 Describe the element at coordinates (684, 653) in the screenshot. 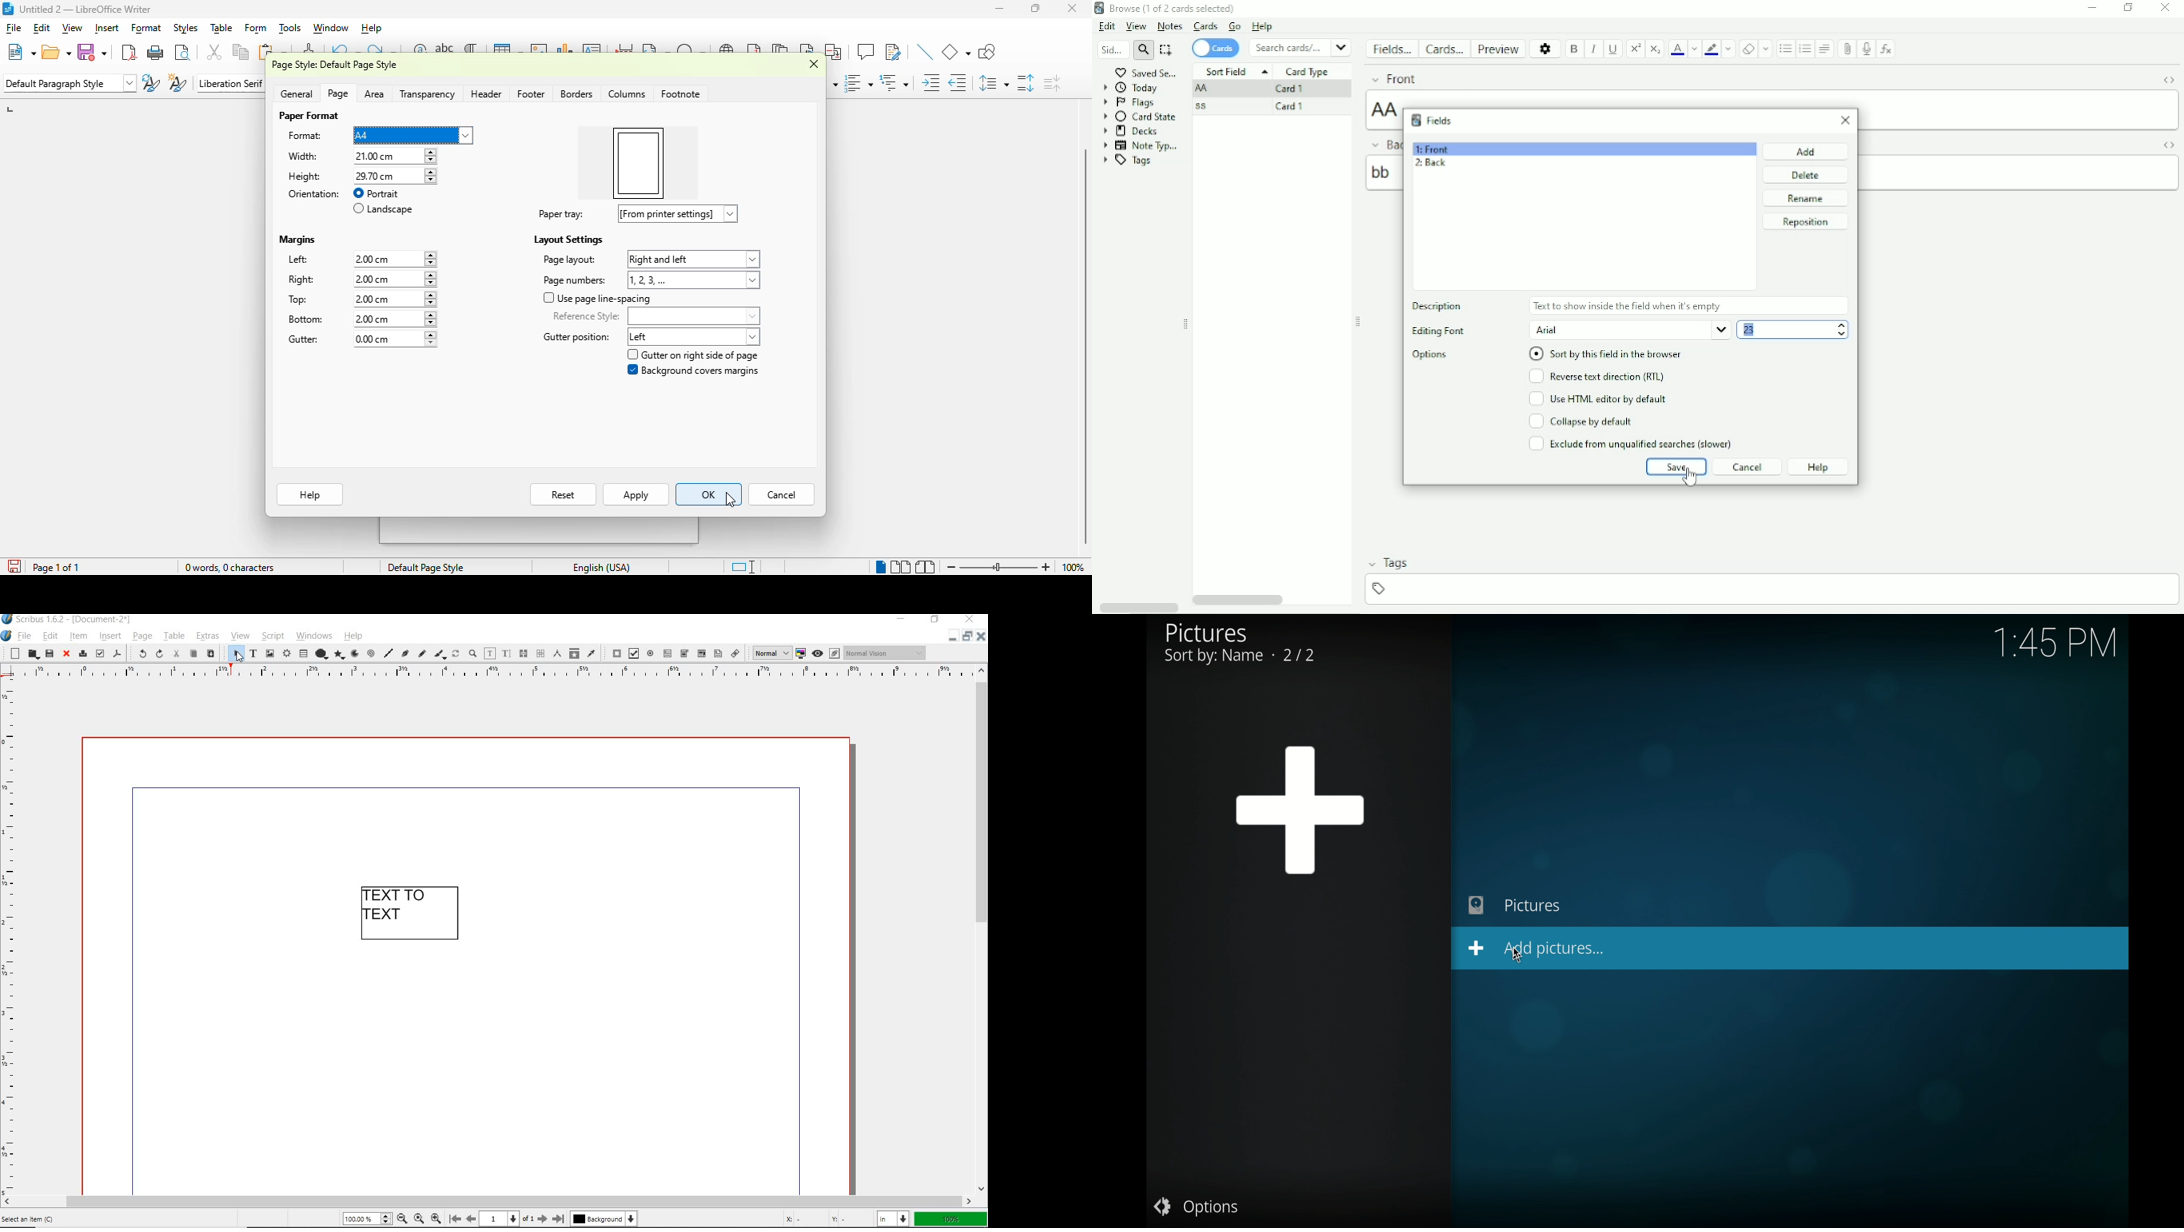

I see `pdf combo box` at that location.